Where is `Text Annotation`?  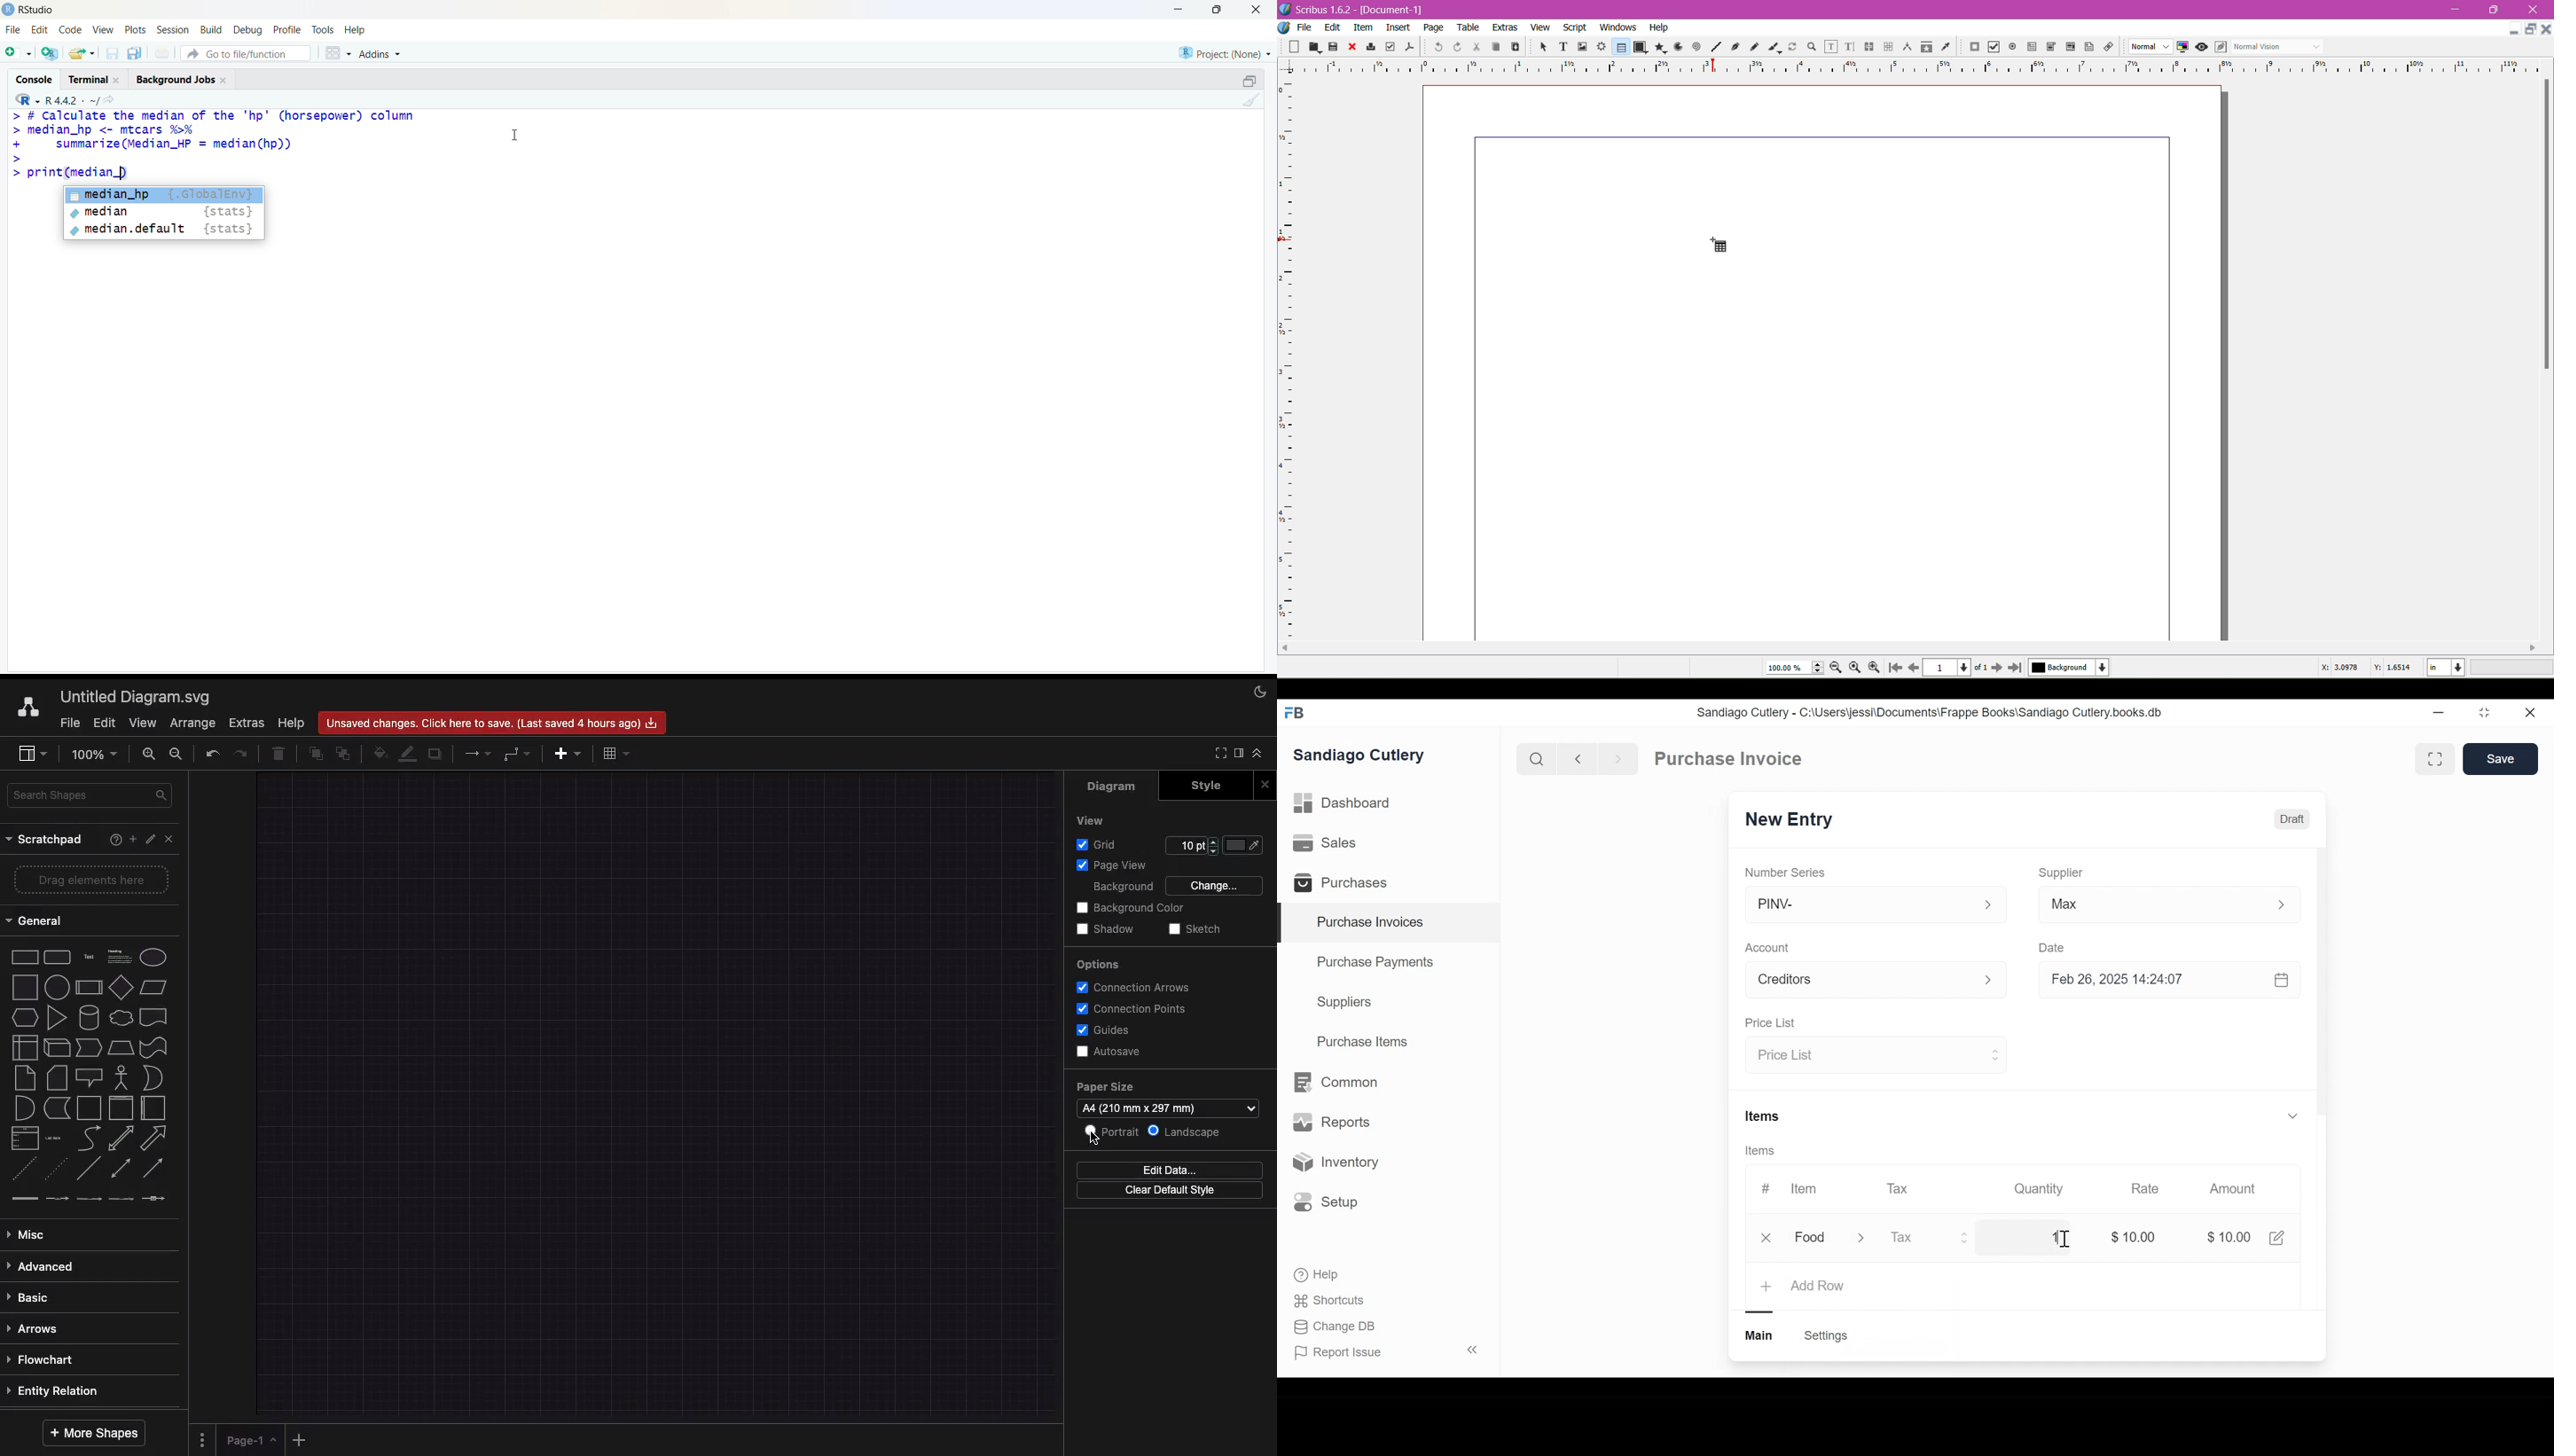 Text Annotation is located at coordinates (2087, 45).